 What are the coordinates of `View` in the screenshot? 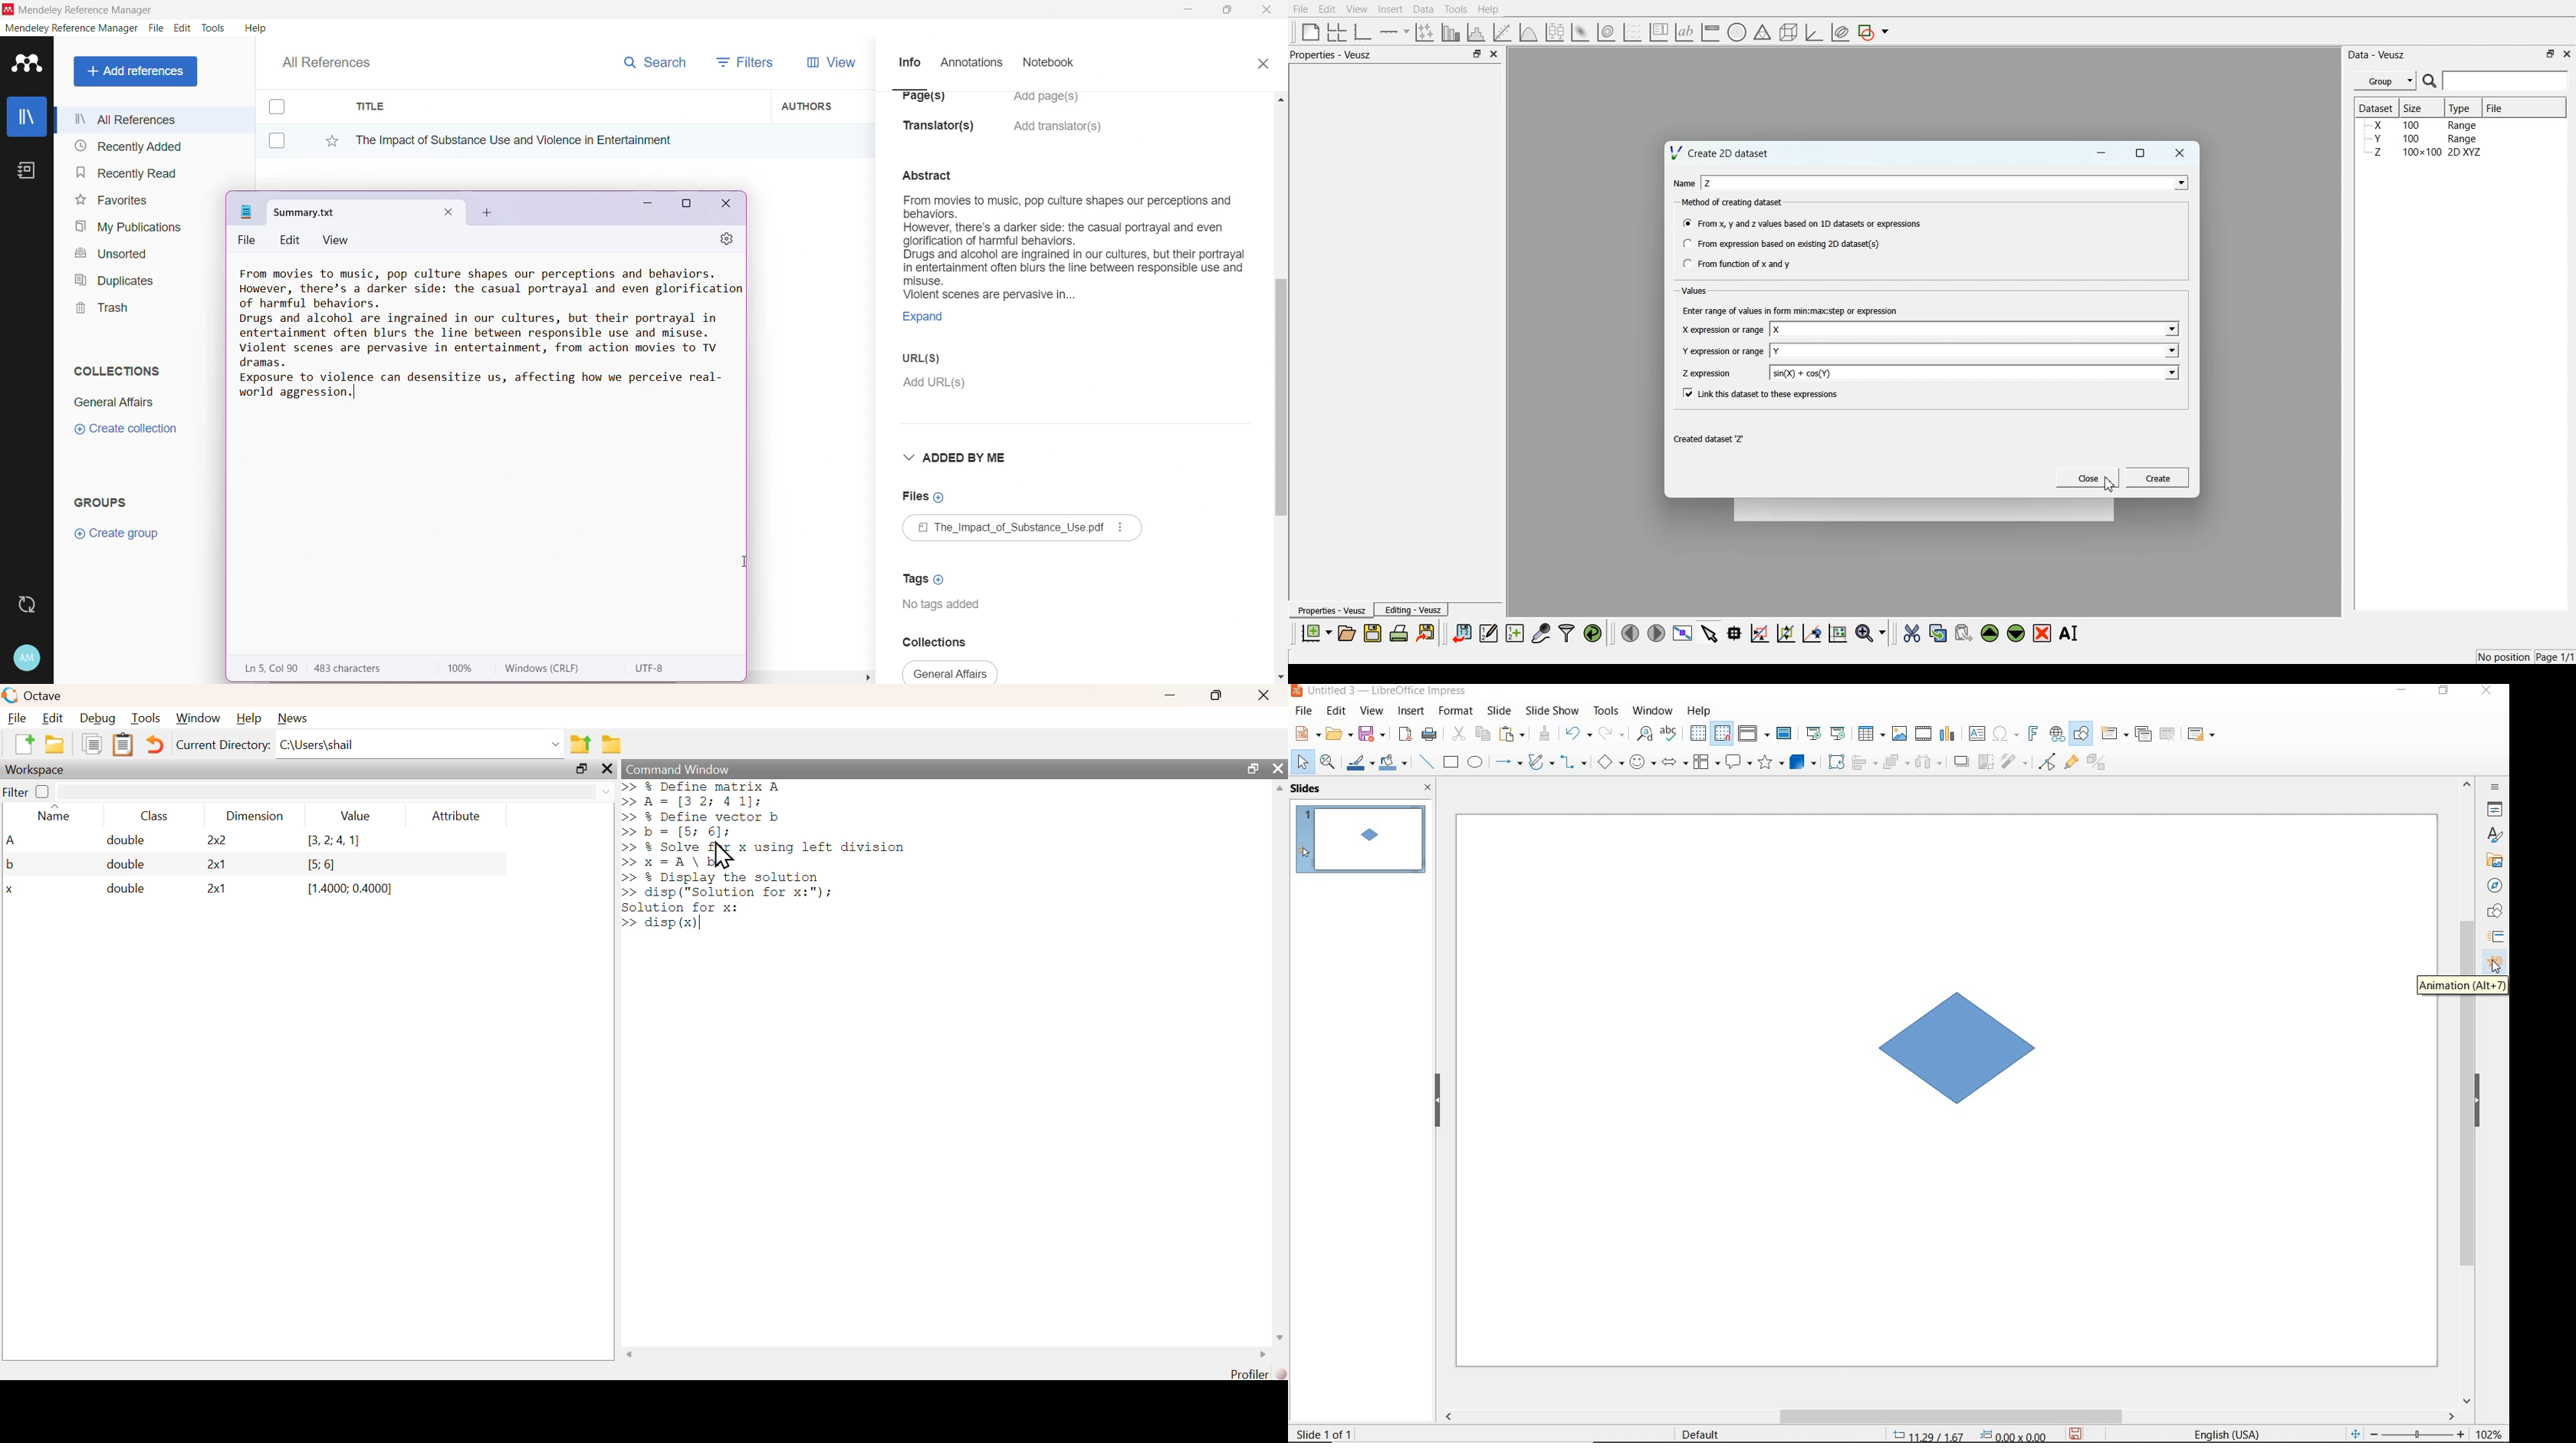 It's located at (339, 240).